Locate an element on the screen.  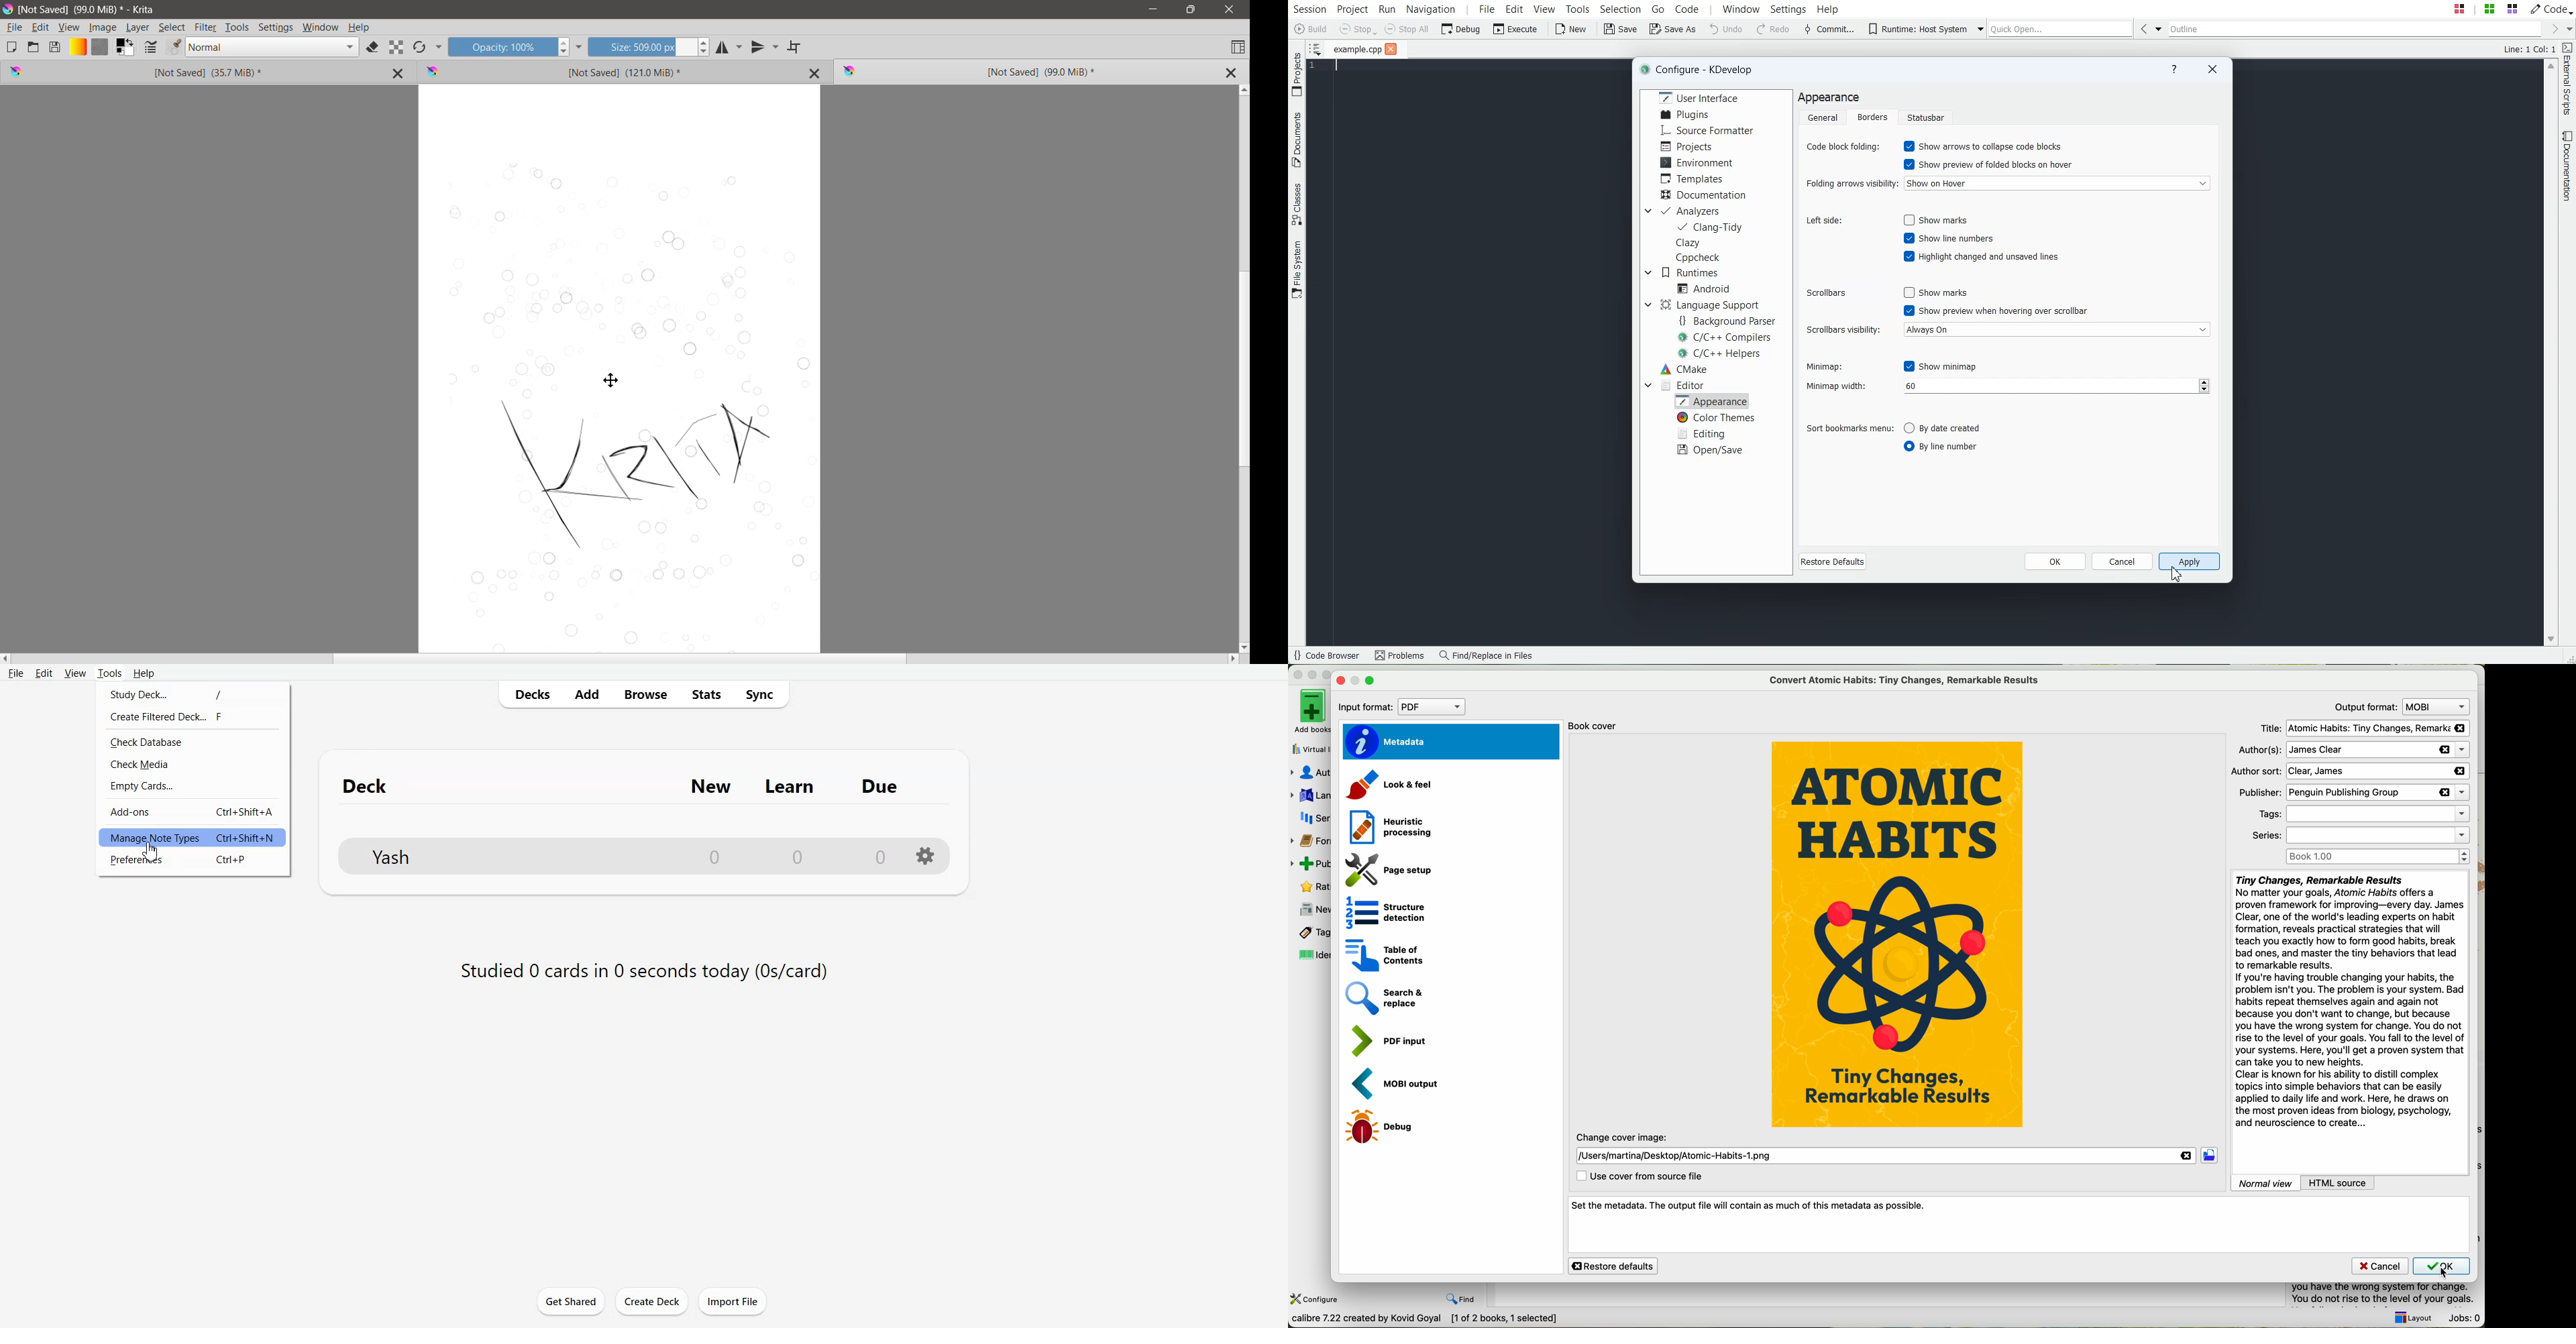
Get Shared is located at coordinates (571, 1301).